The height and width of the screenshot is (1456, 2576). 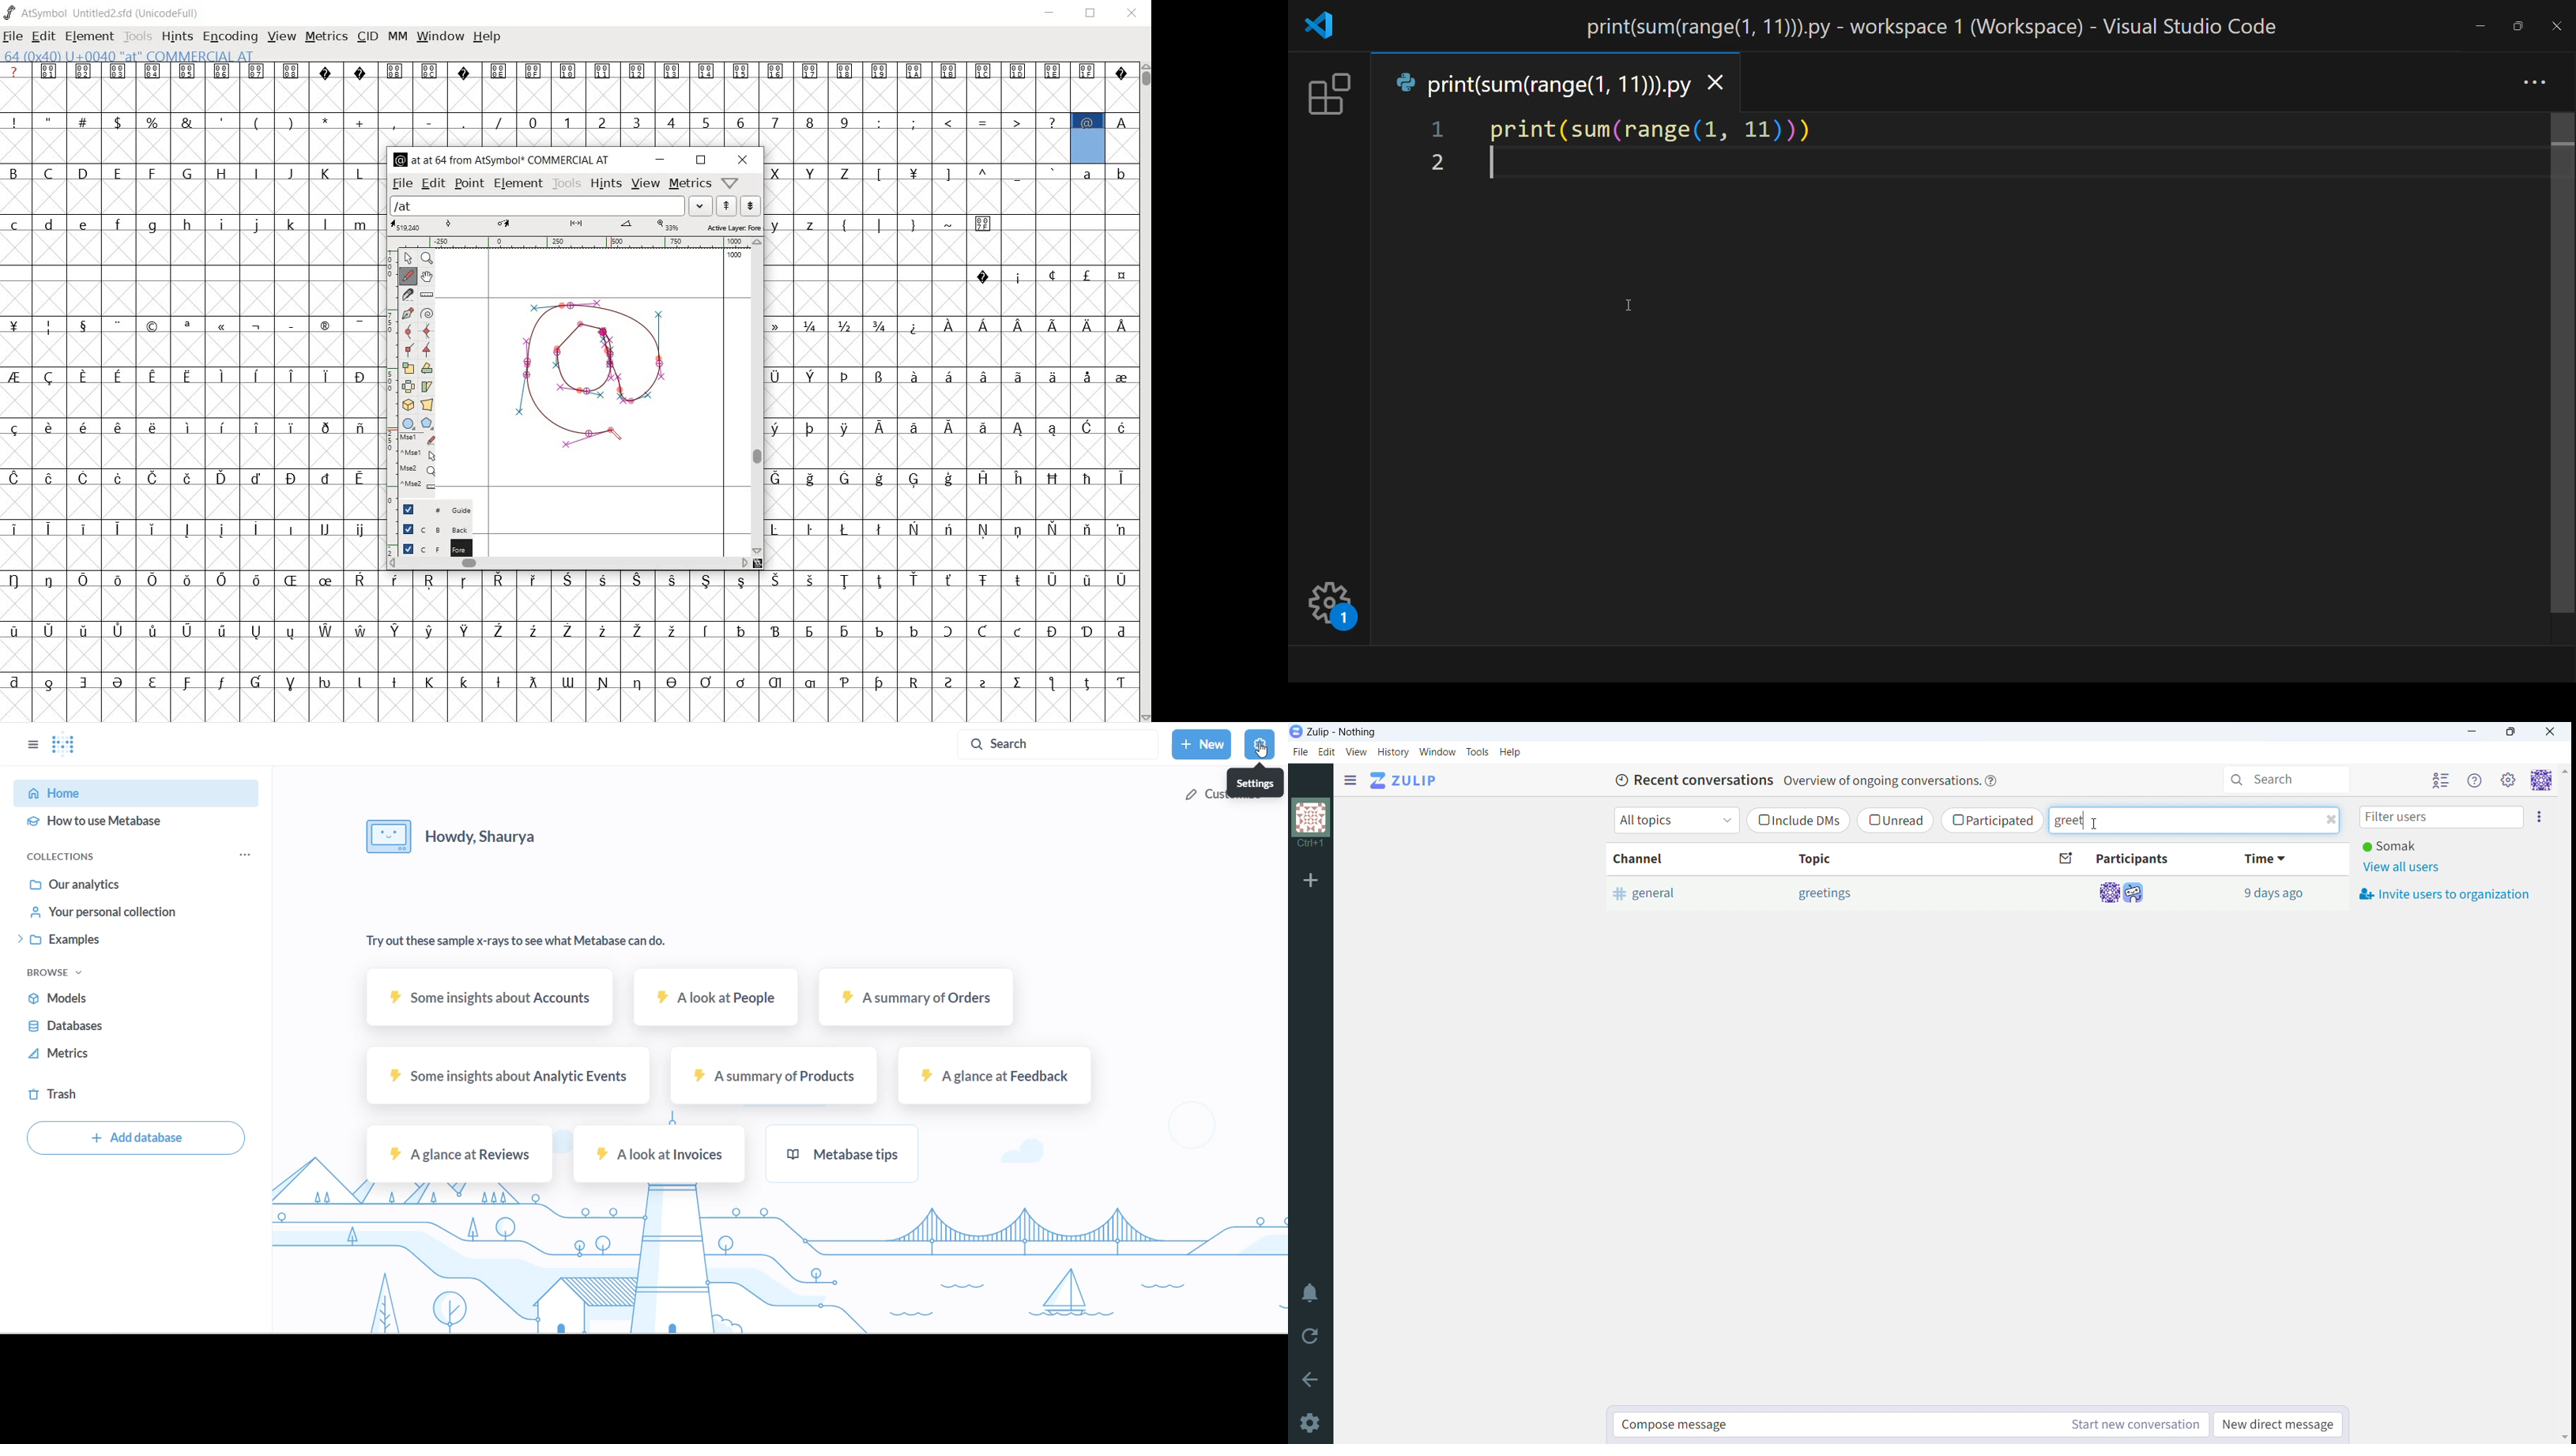 I want to click on history, so click(x=1394, y=753).